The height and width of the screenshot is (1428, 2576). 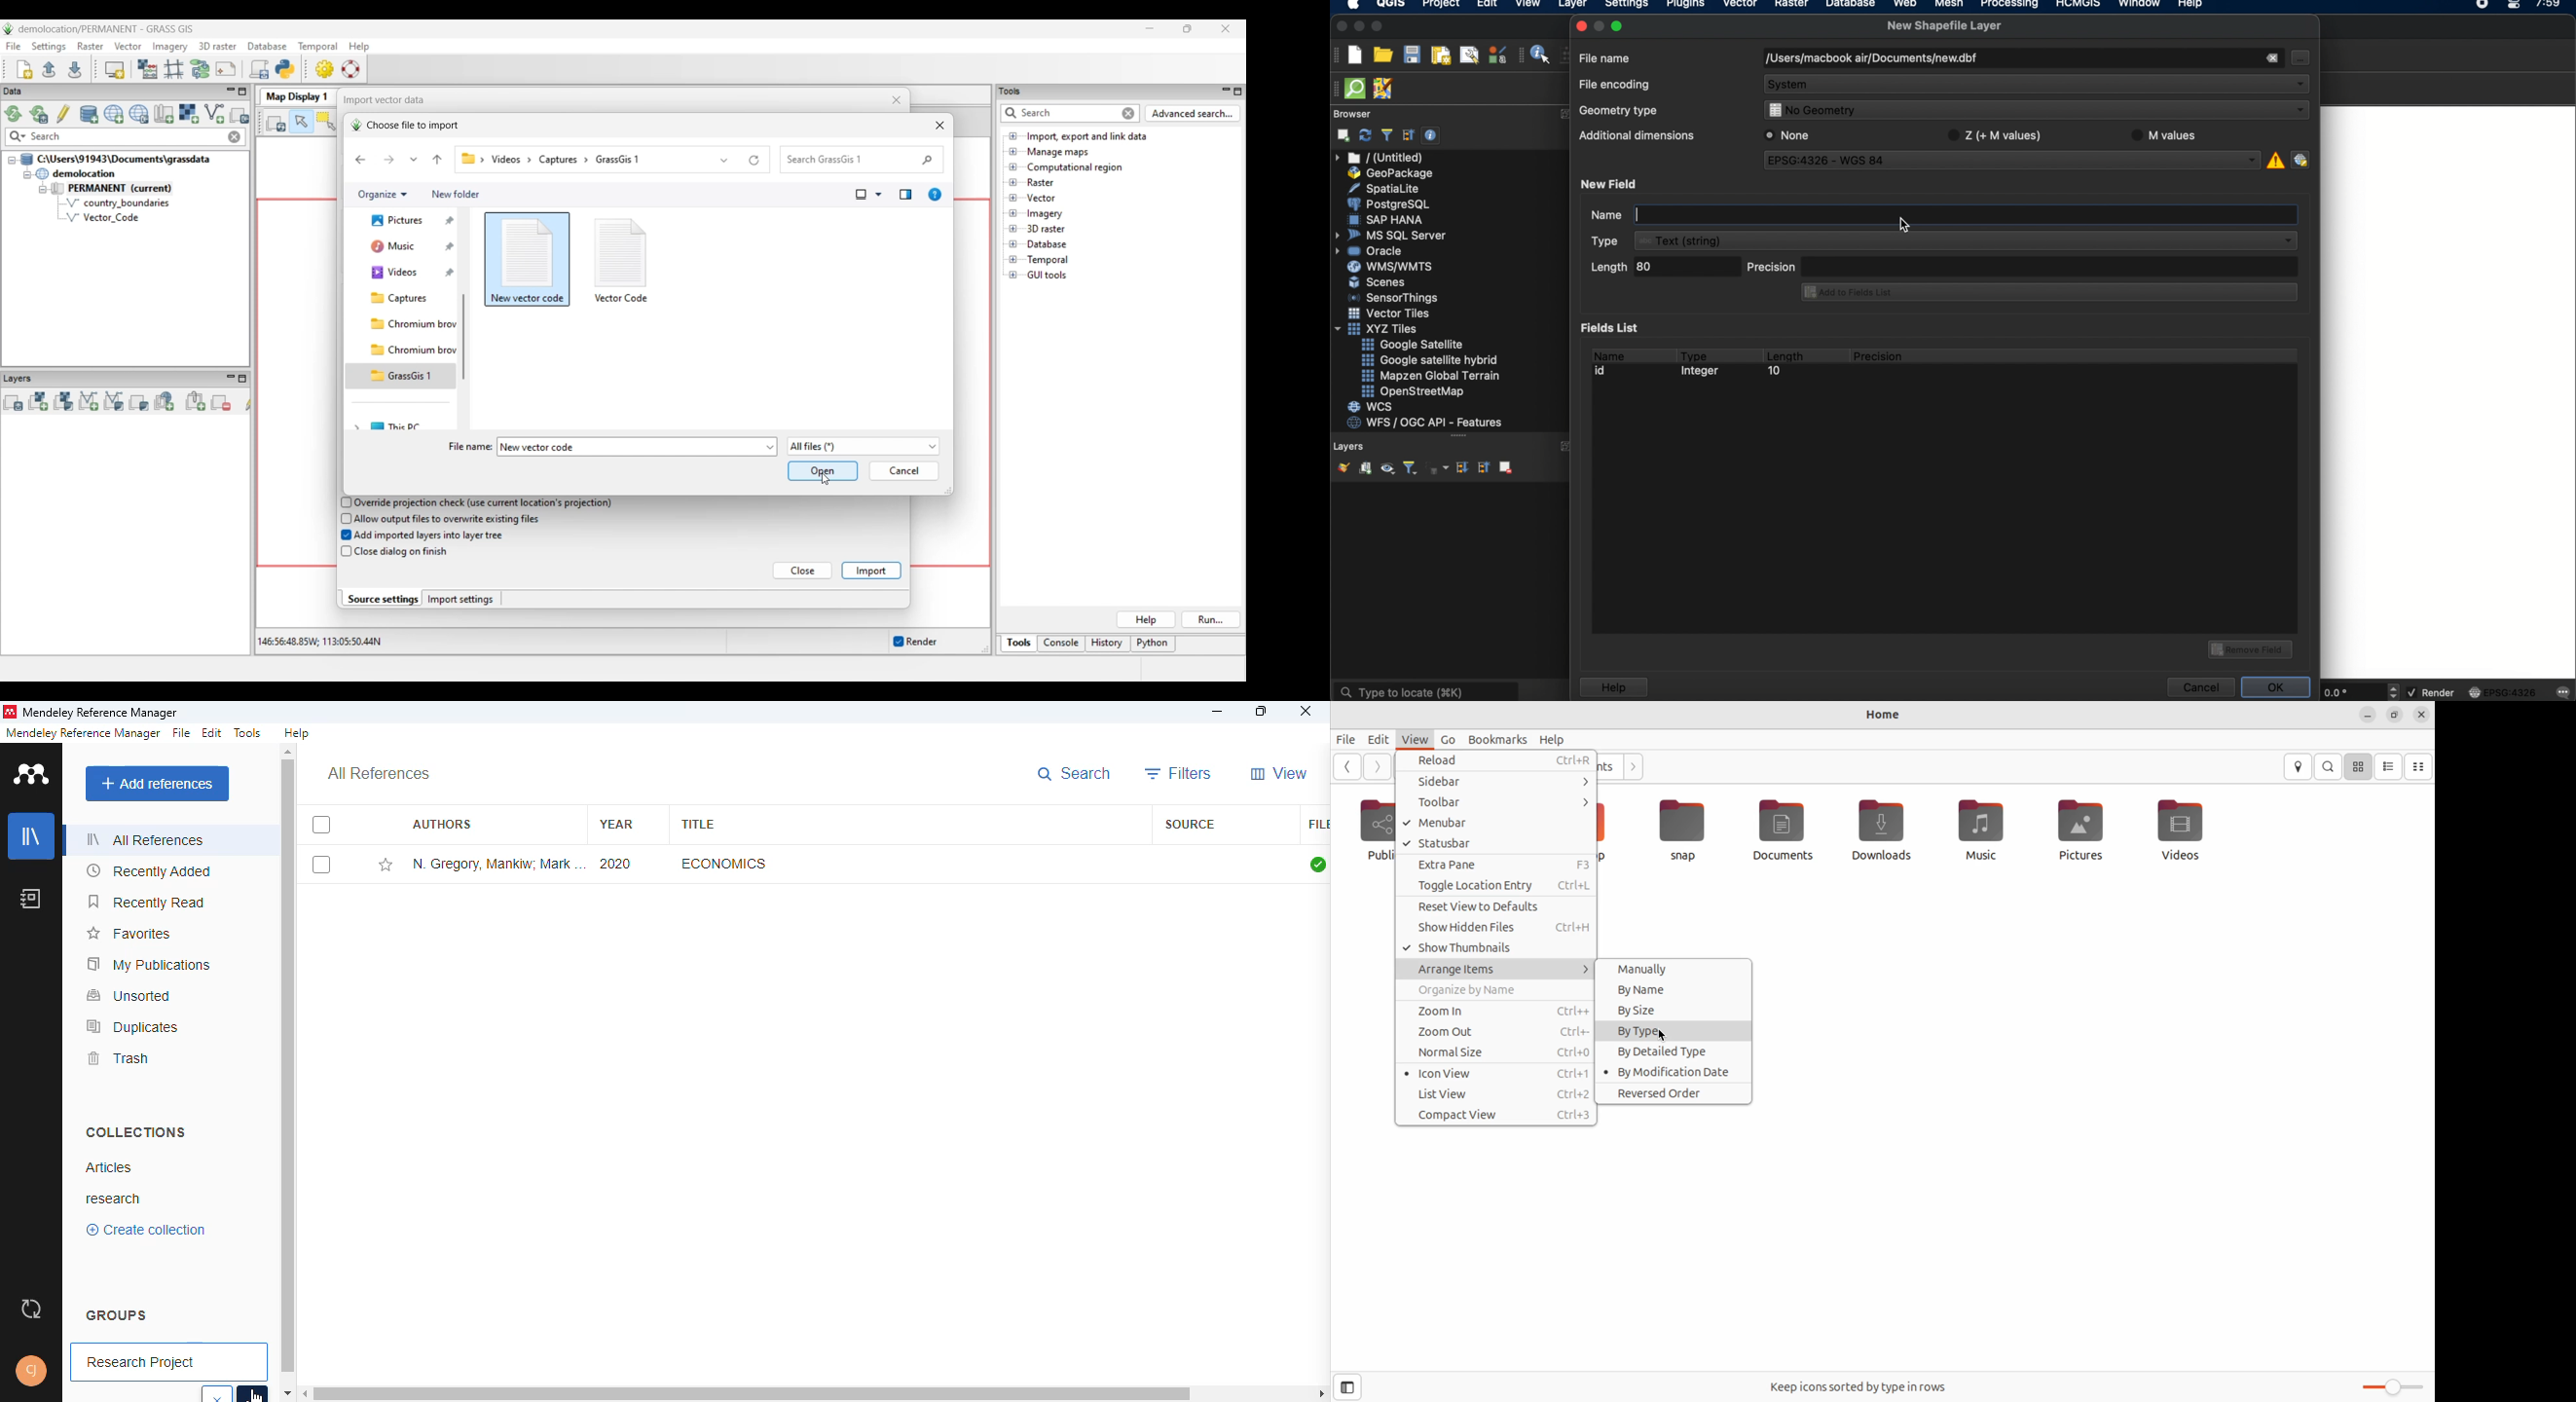 I want to click on vidoes, so click(x=2173, y=828).